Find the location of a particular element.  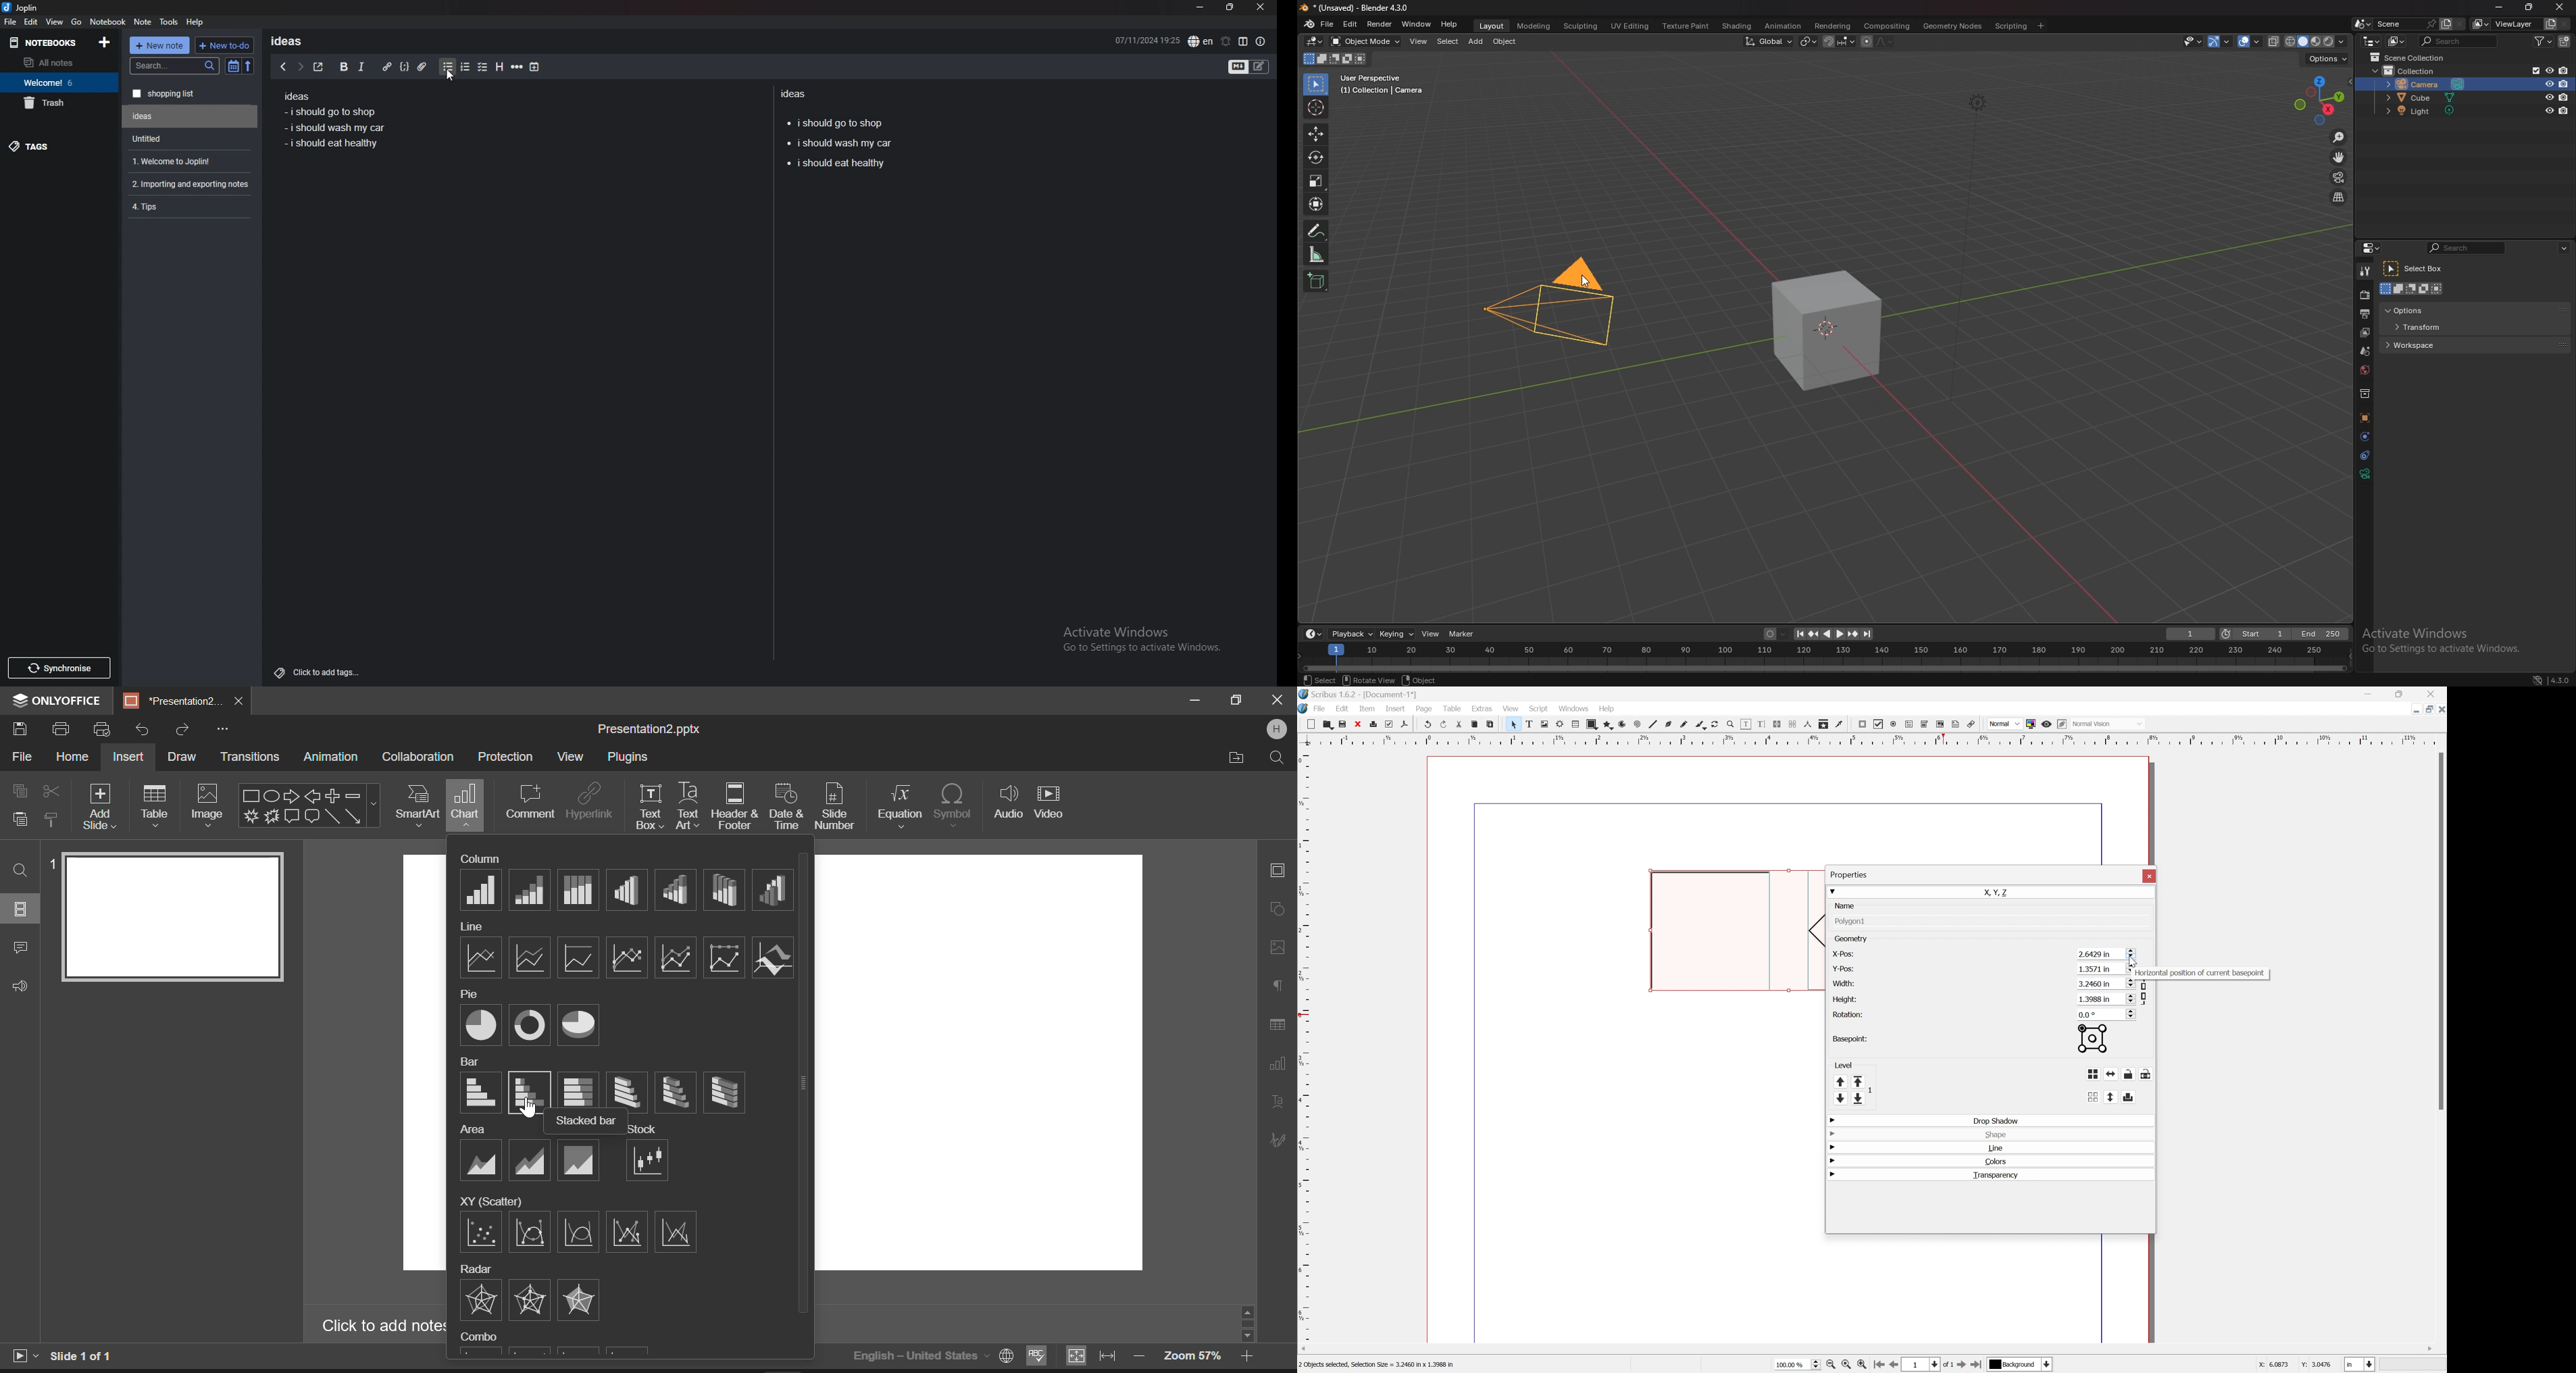

tags is located at coordinates (60, 146).